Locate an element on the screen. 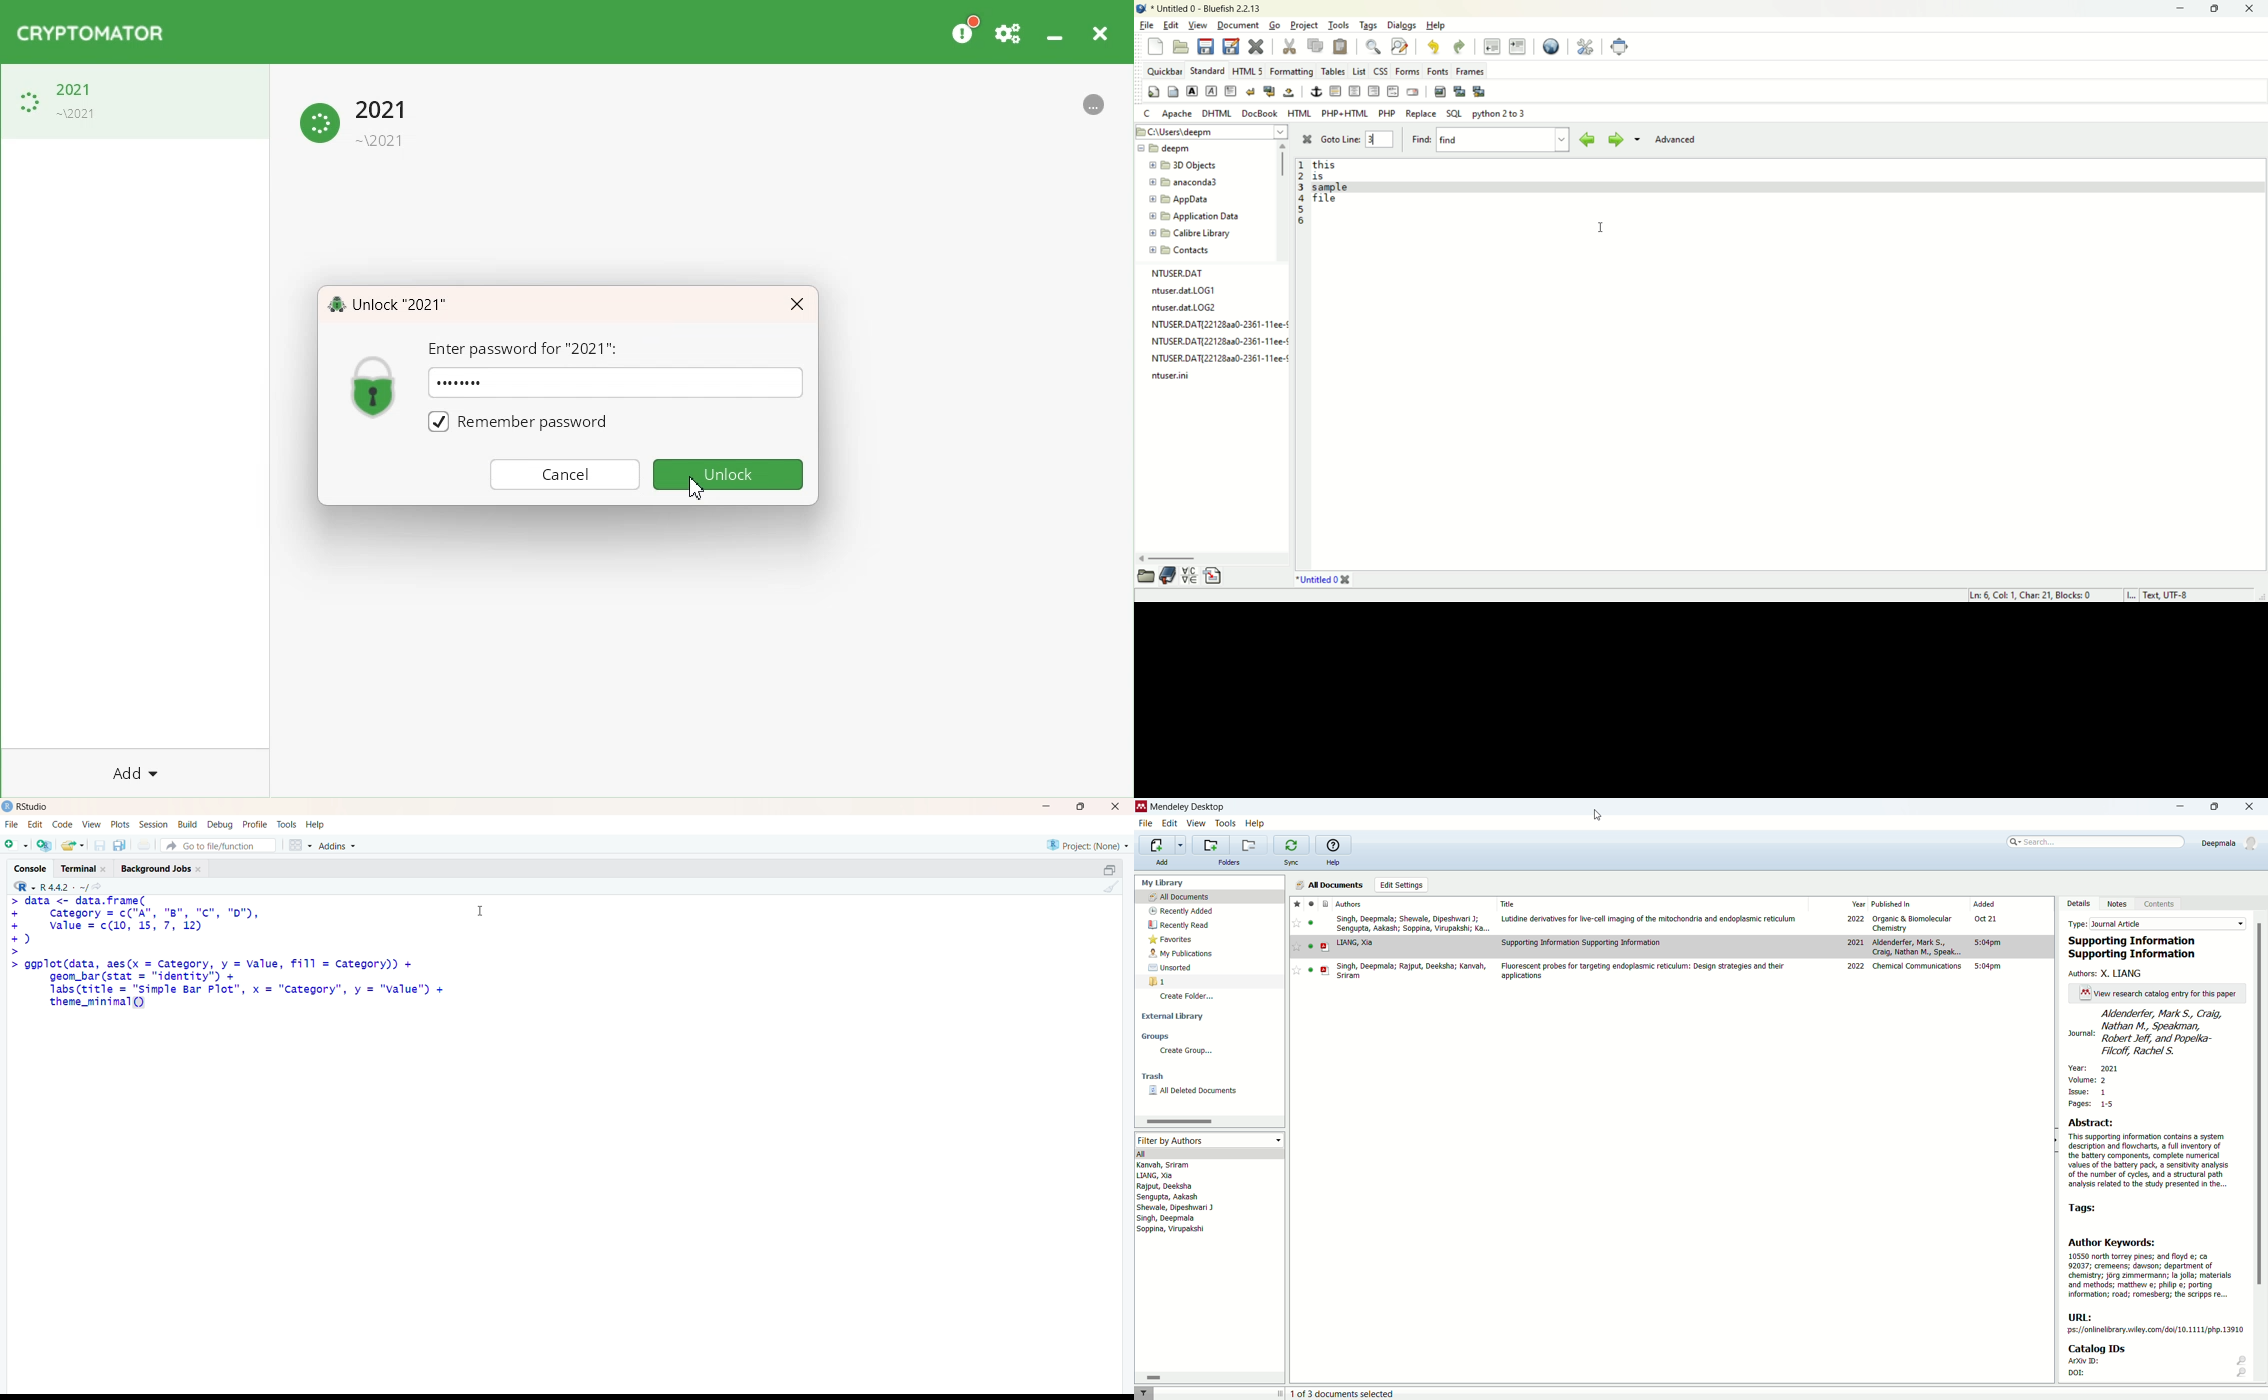  unread is located at coordinates (1311, 946).